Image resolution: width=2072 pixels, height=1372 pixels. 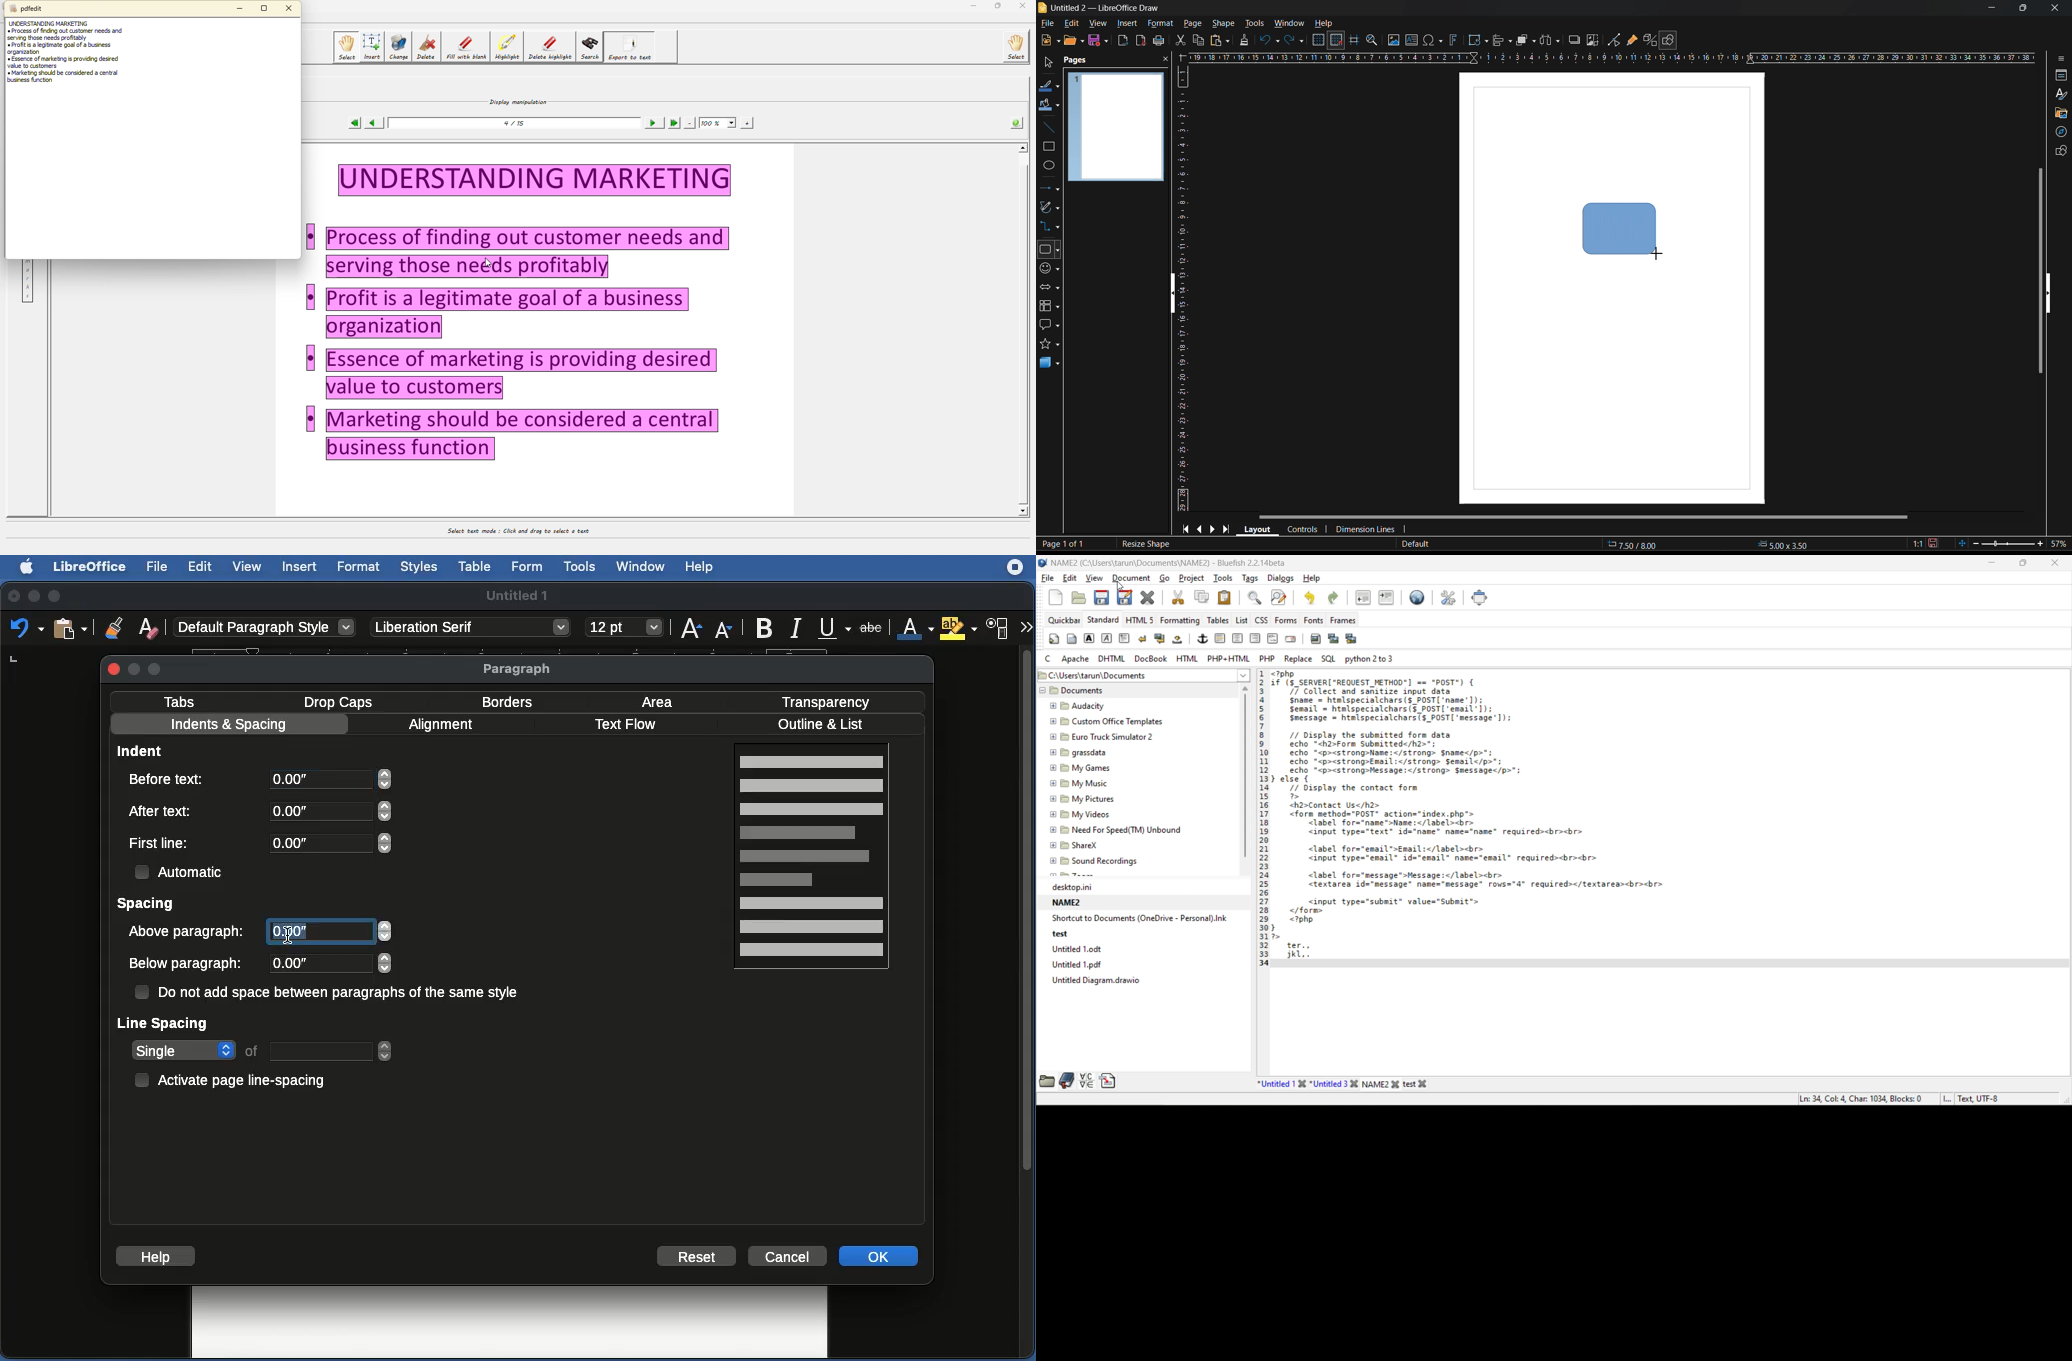 What do you see at coordinates (1125, 23) in the screenshot?
I see `insert` at bounding box center [1125, 23].